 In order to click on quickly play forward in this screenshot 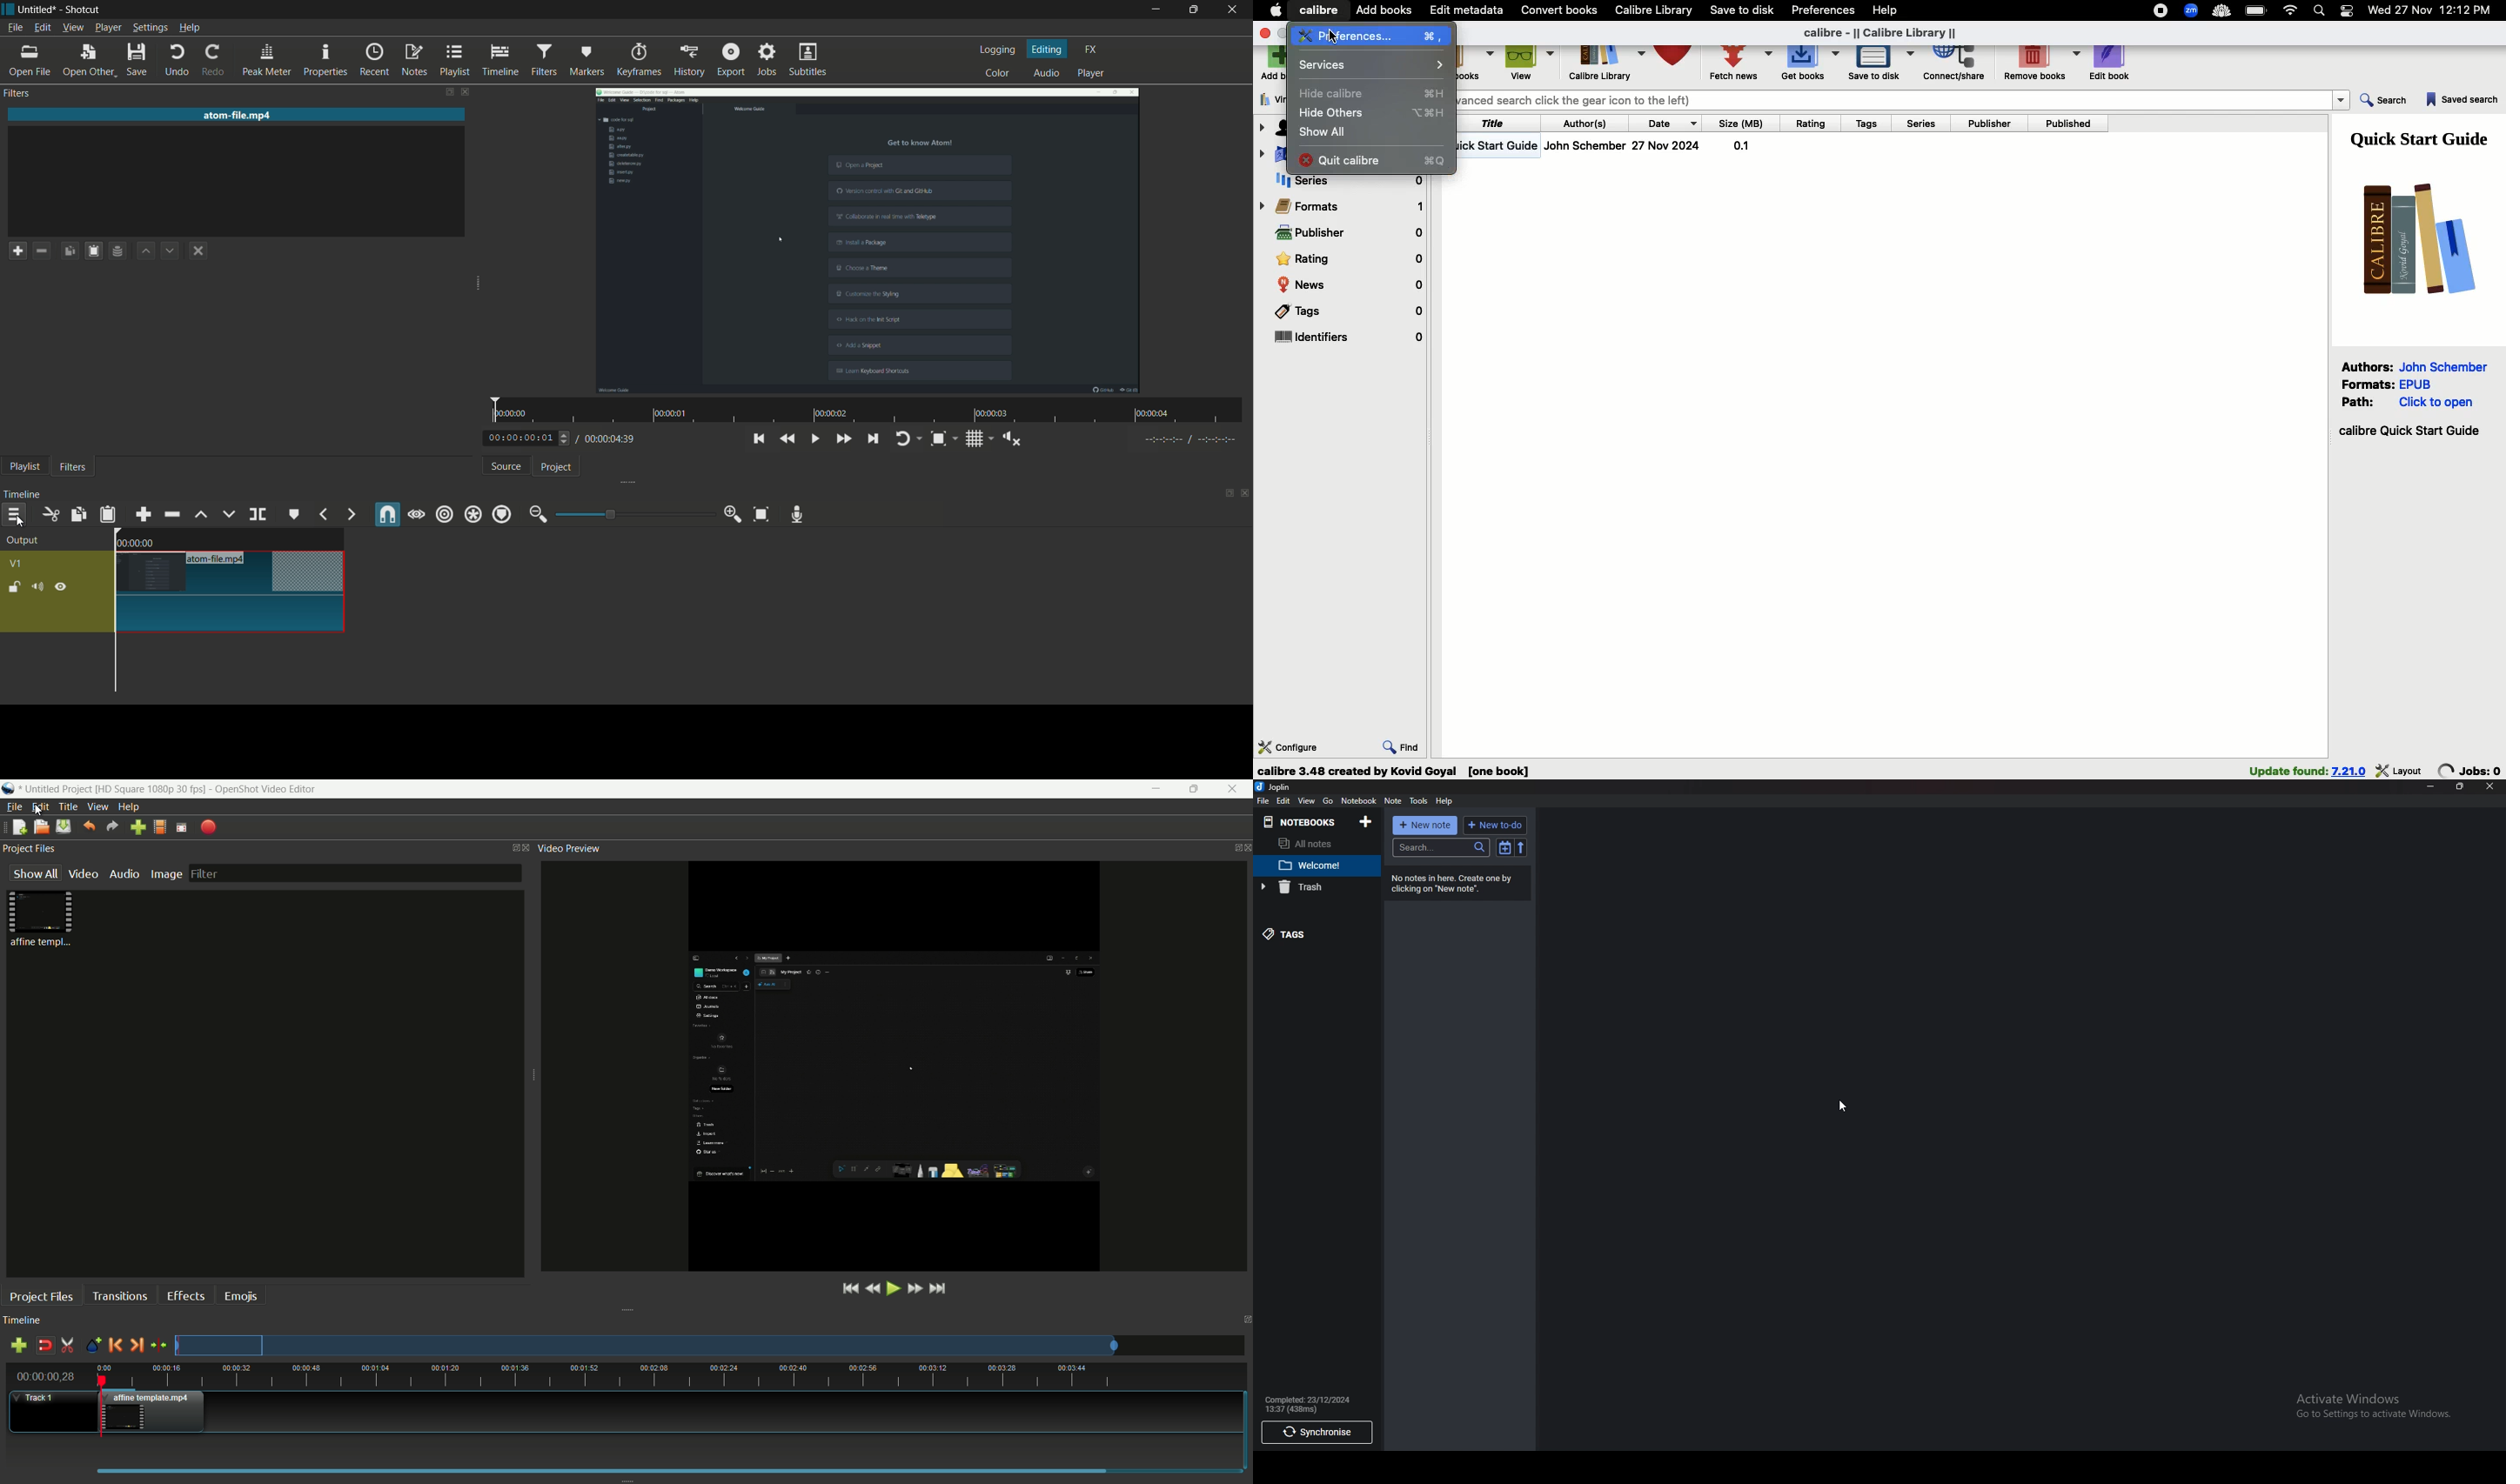, I will do `click(843, 438)`.